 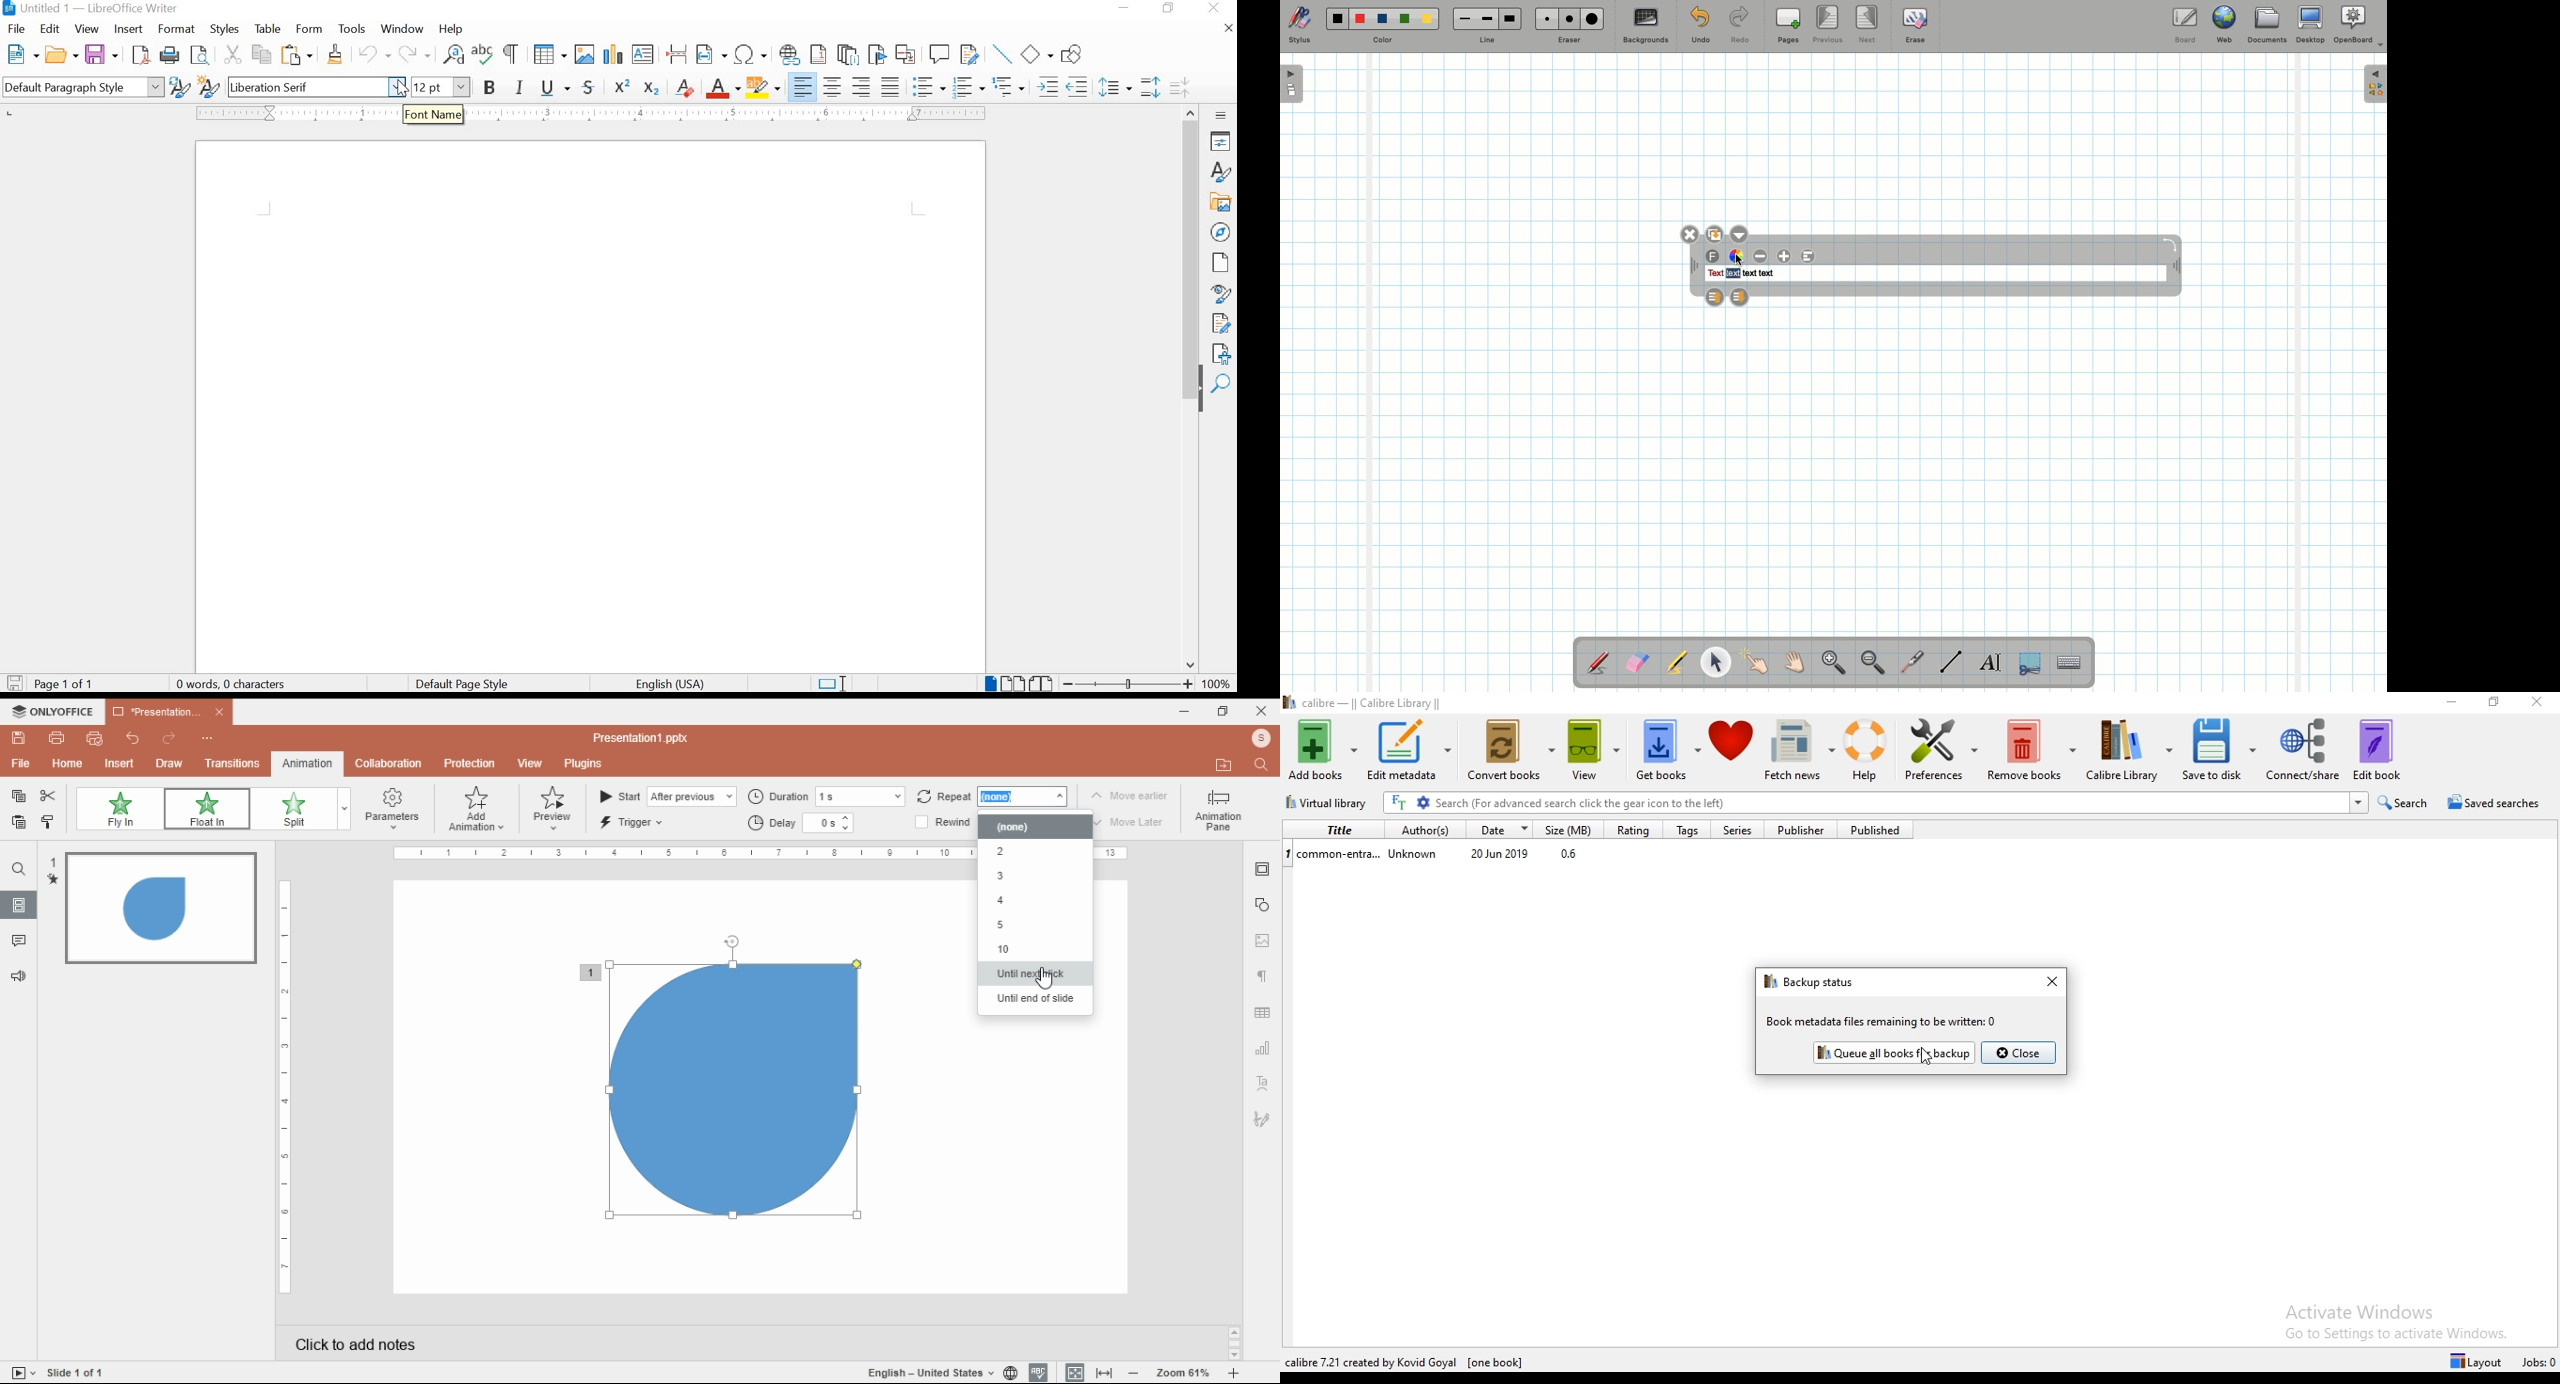 I want to click on INSERT IMAGE, so click(x=583, y=54).